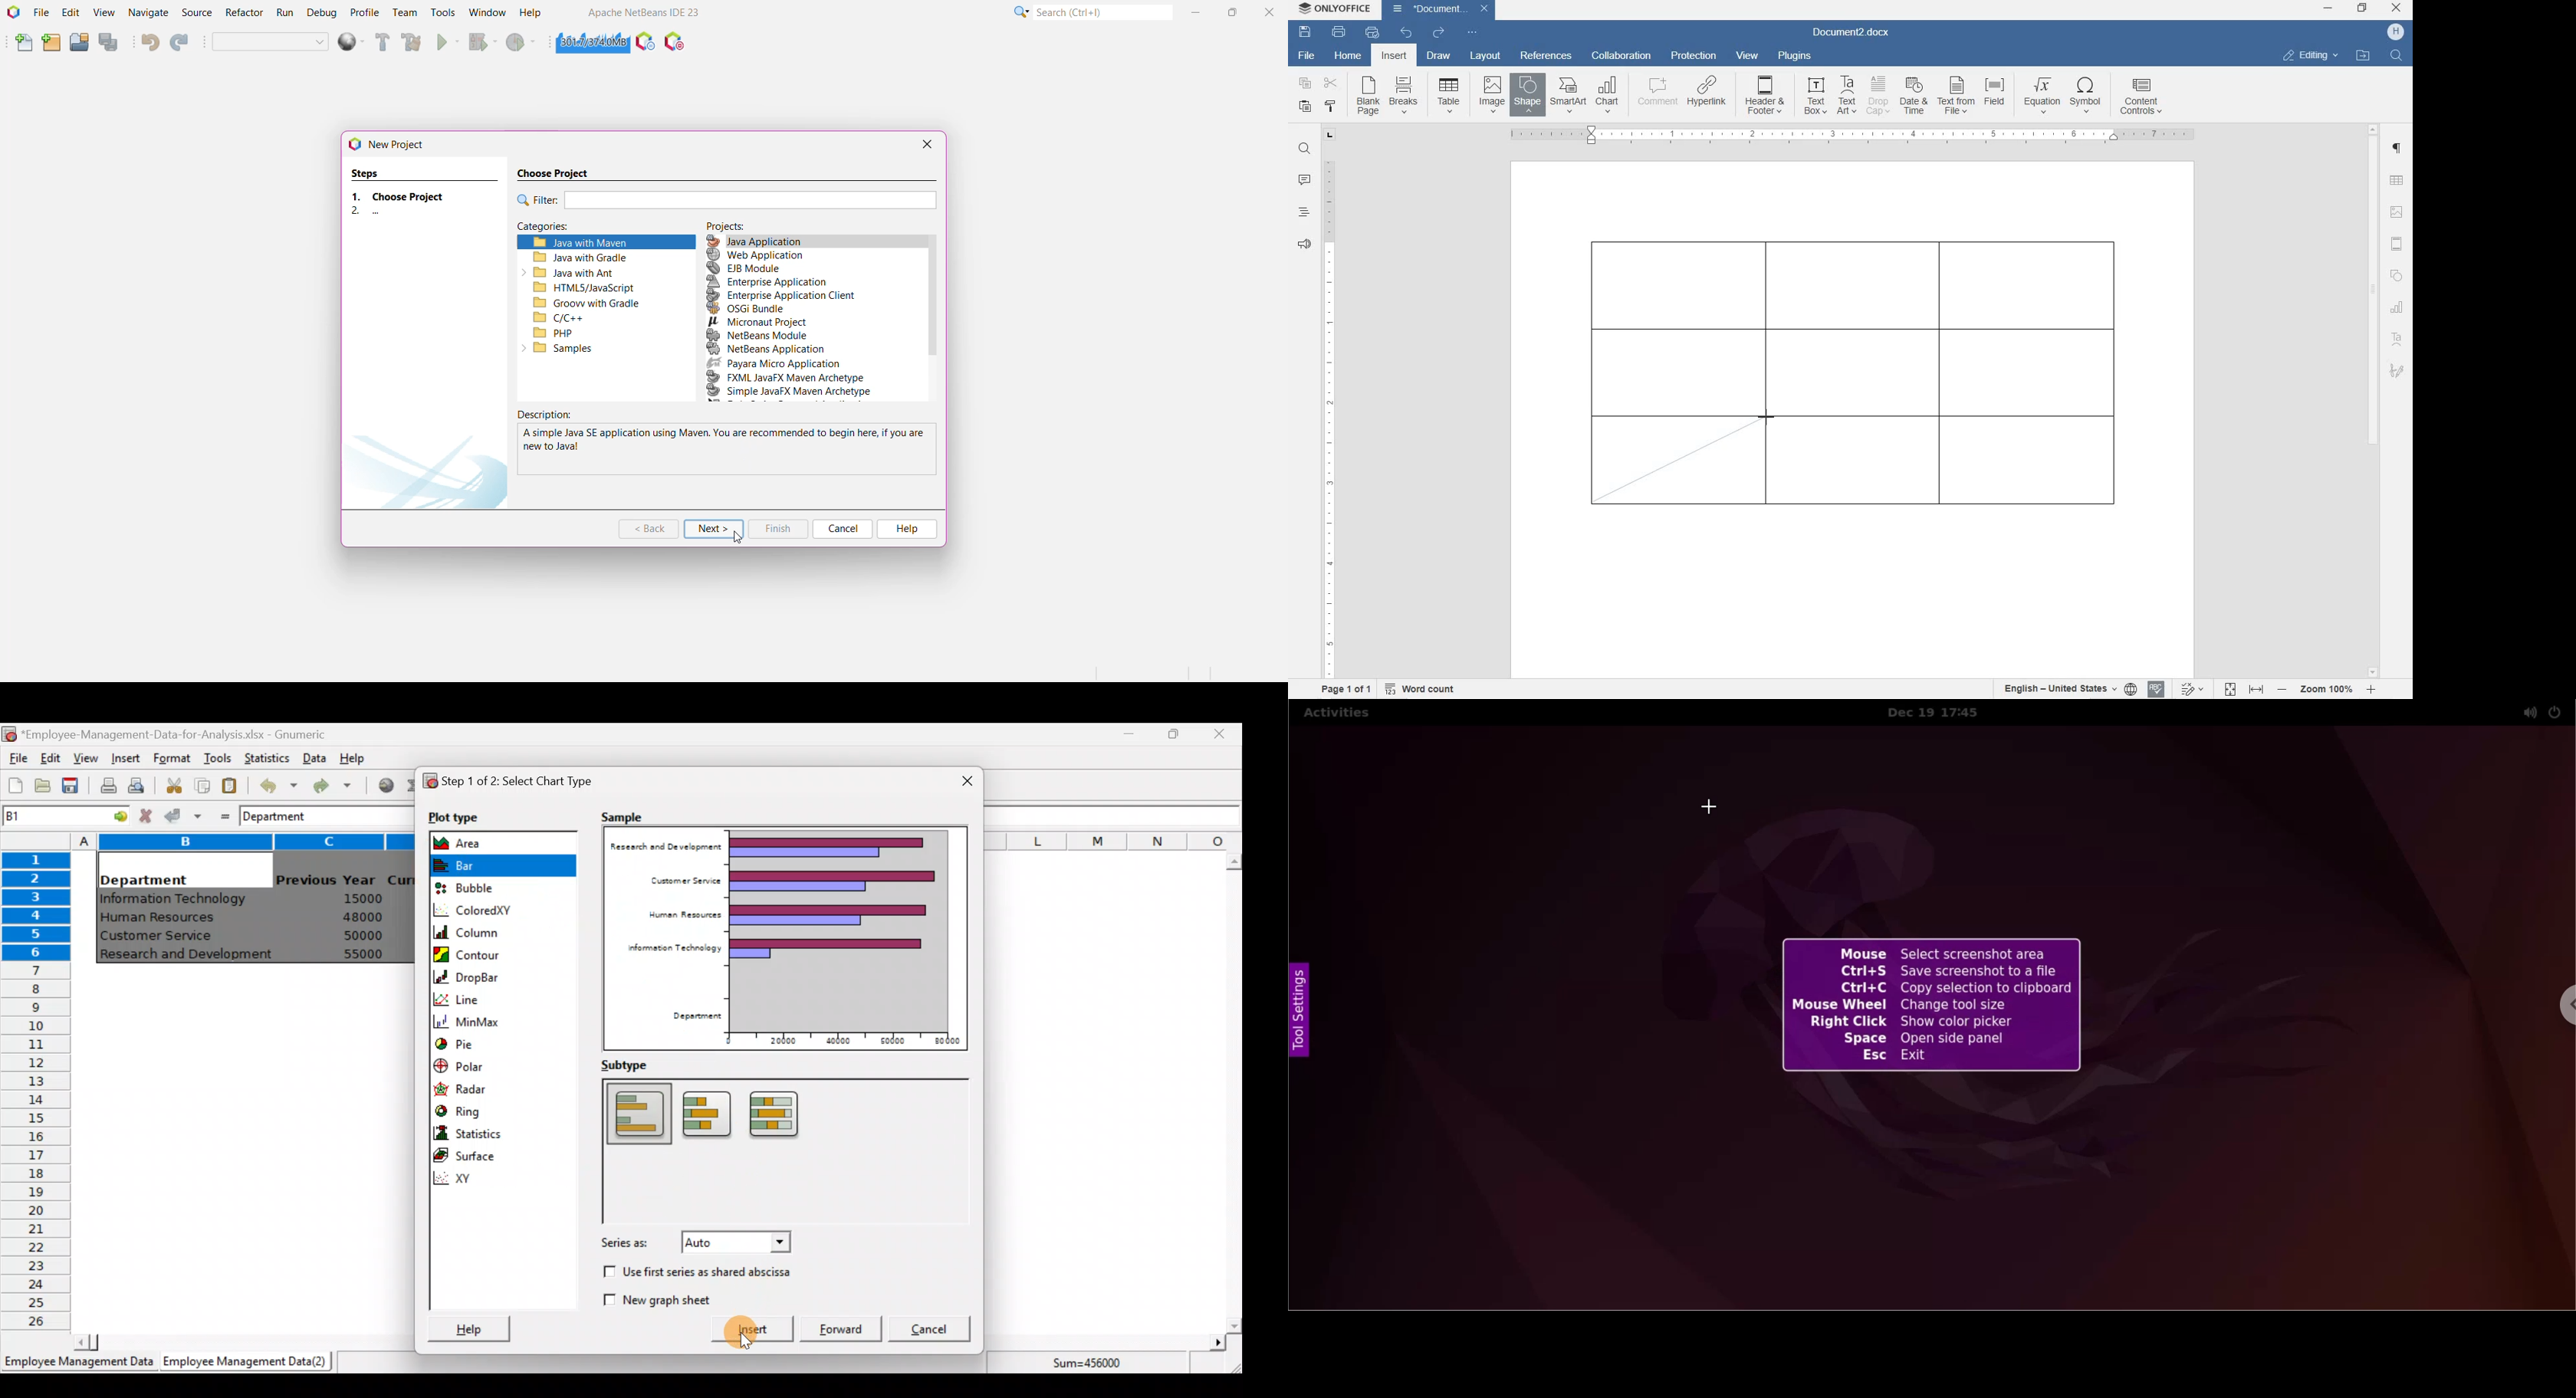 Image resolution: width=2576 pixels, height=1400 pixels. Describe the element at coordinates (2374, 400) in the screenshot. I see `scrollbar` at that location.